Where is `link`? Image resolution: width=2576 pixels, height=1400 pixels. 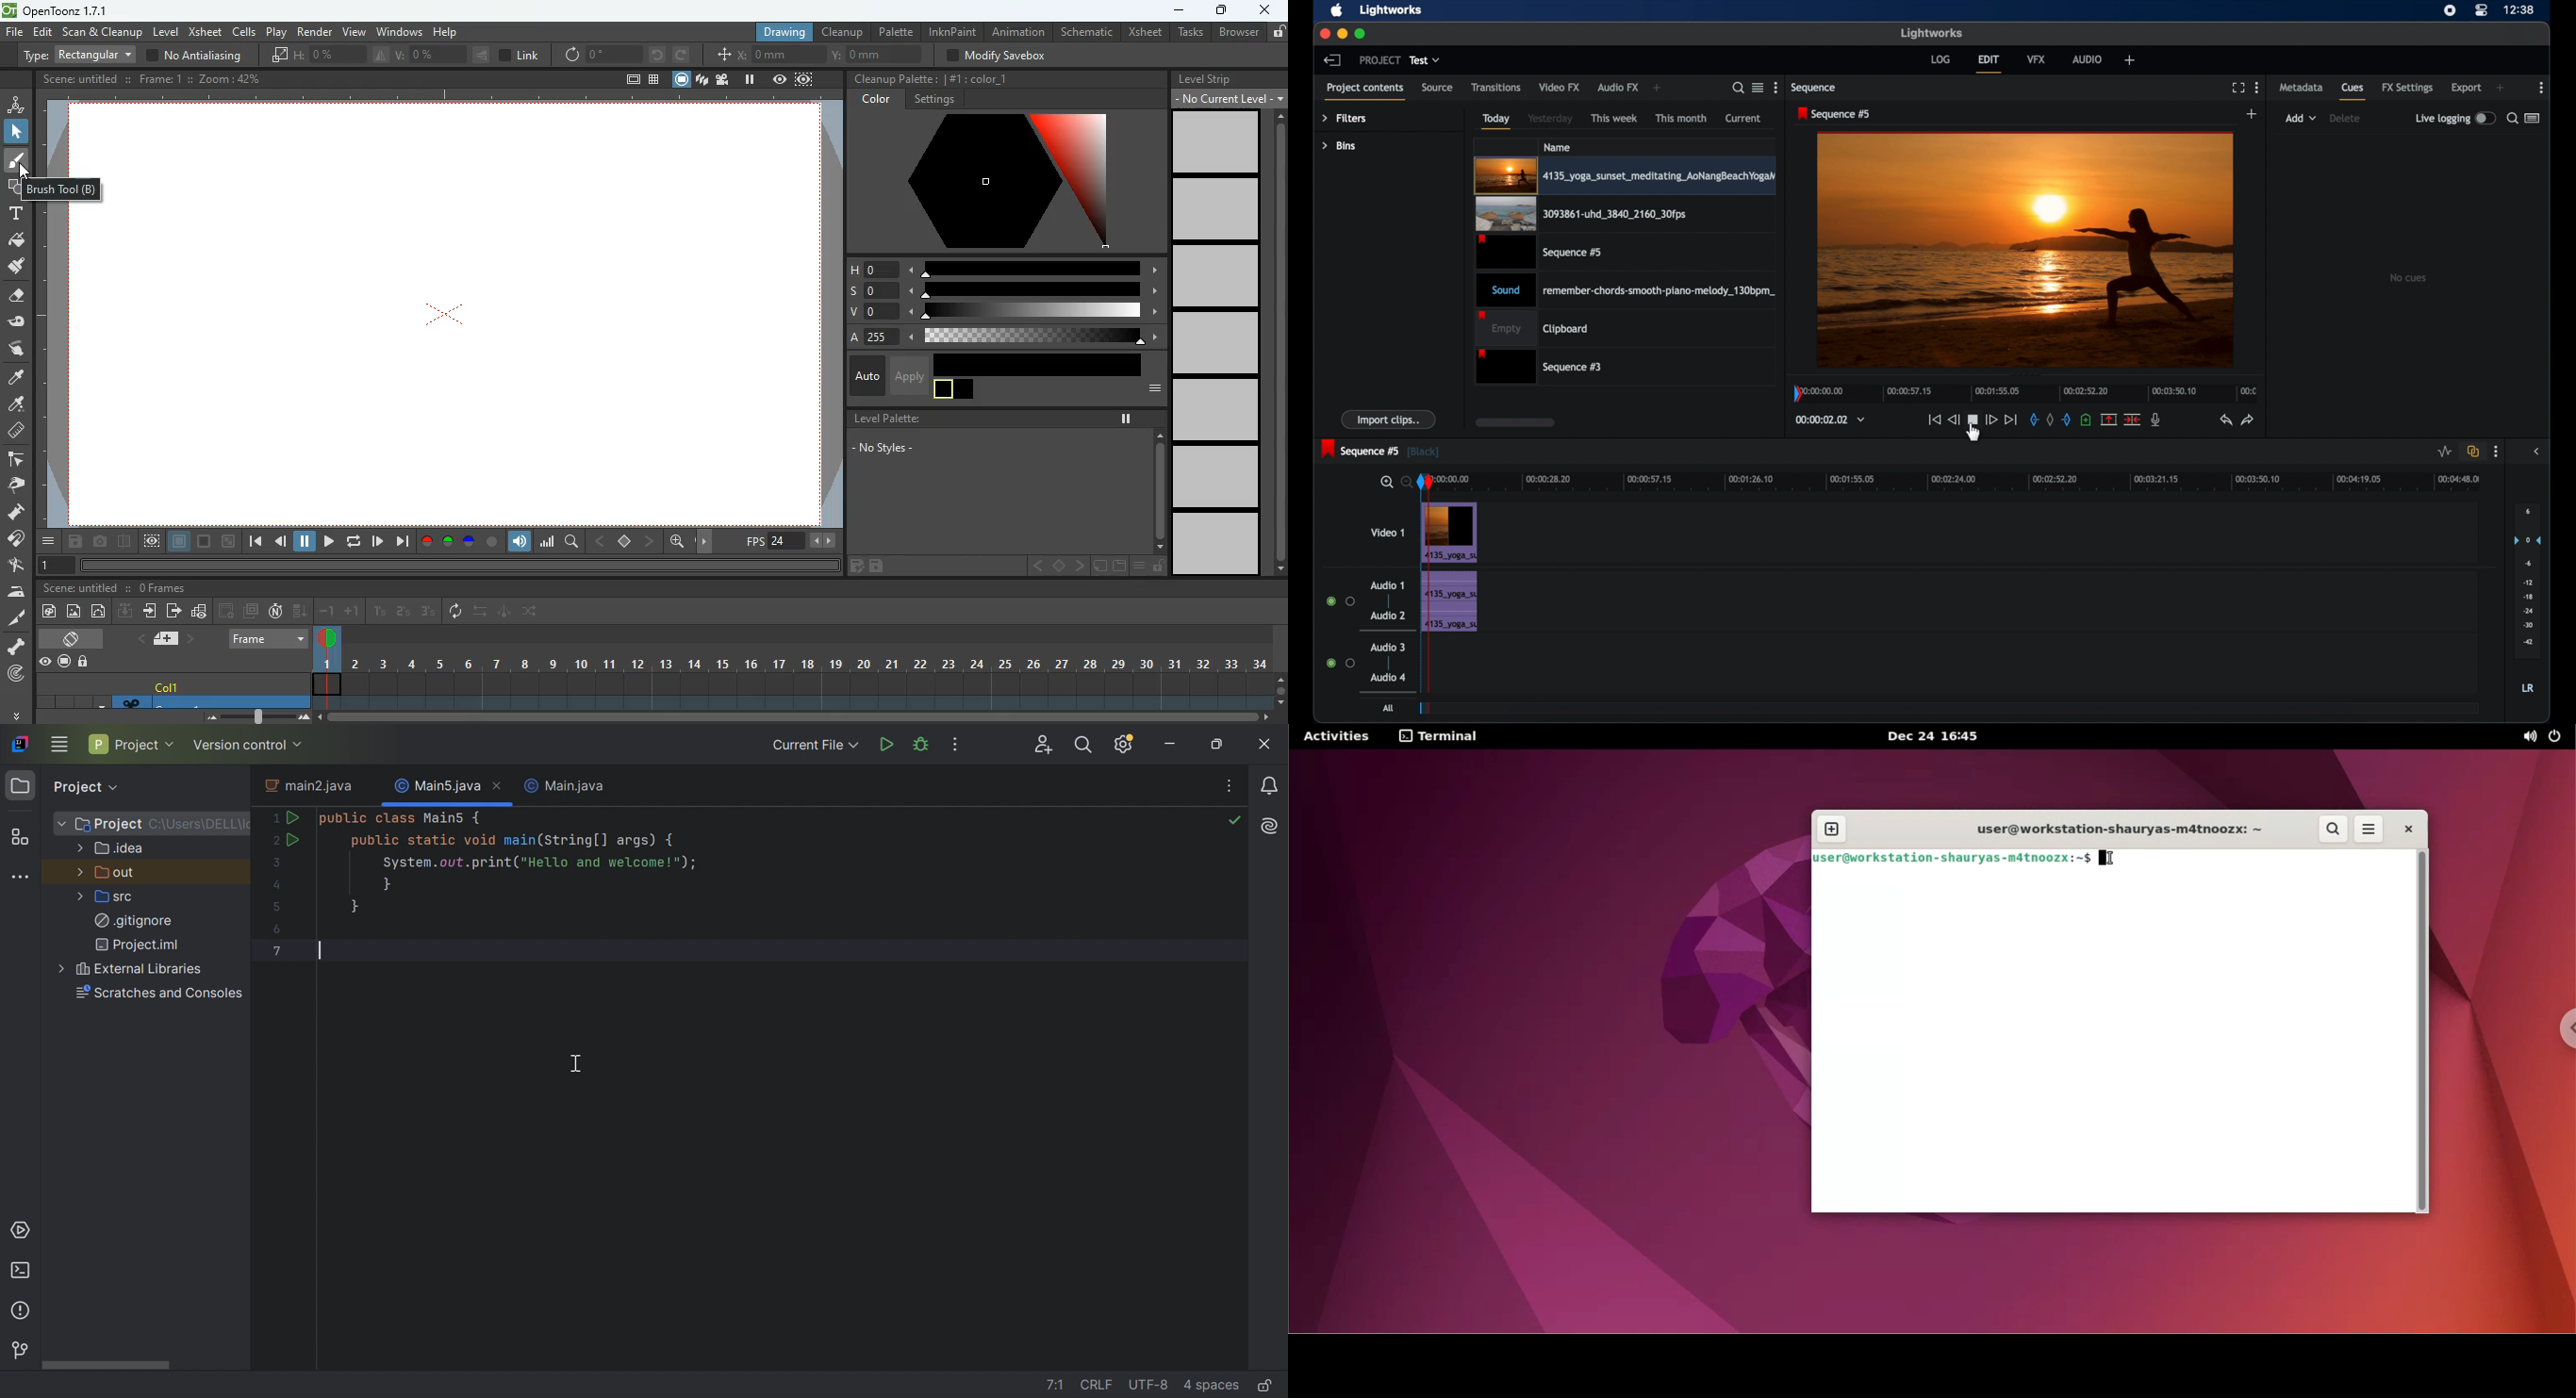 link is located at coordinates (520, 56).